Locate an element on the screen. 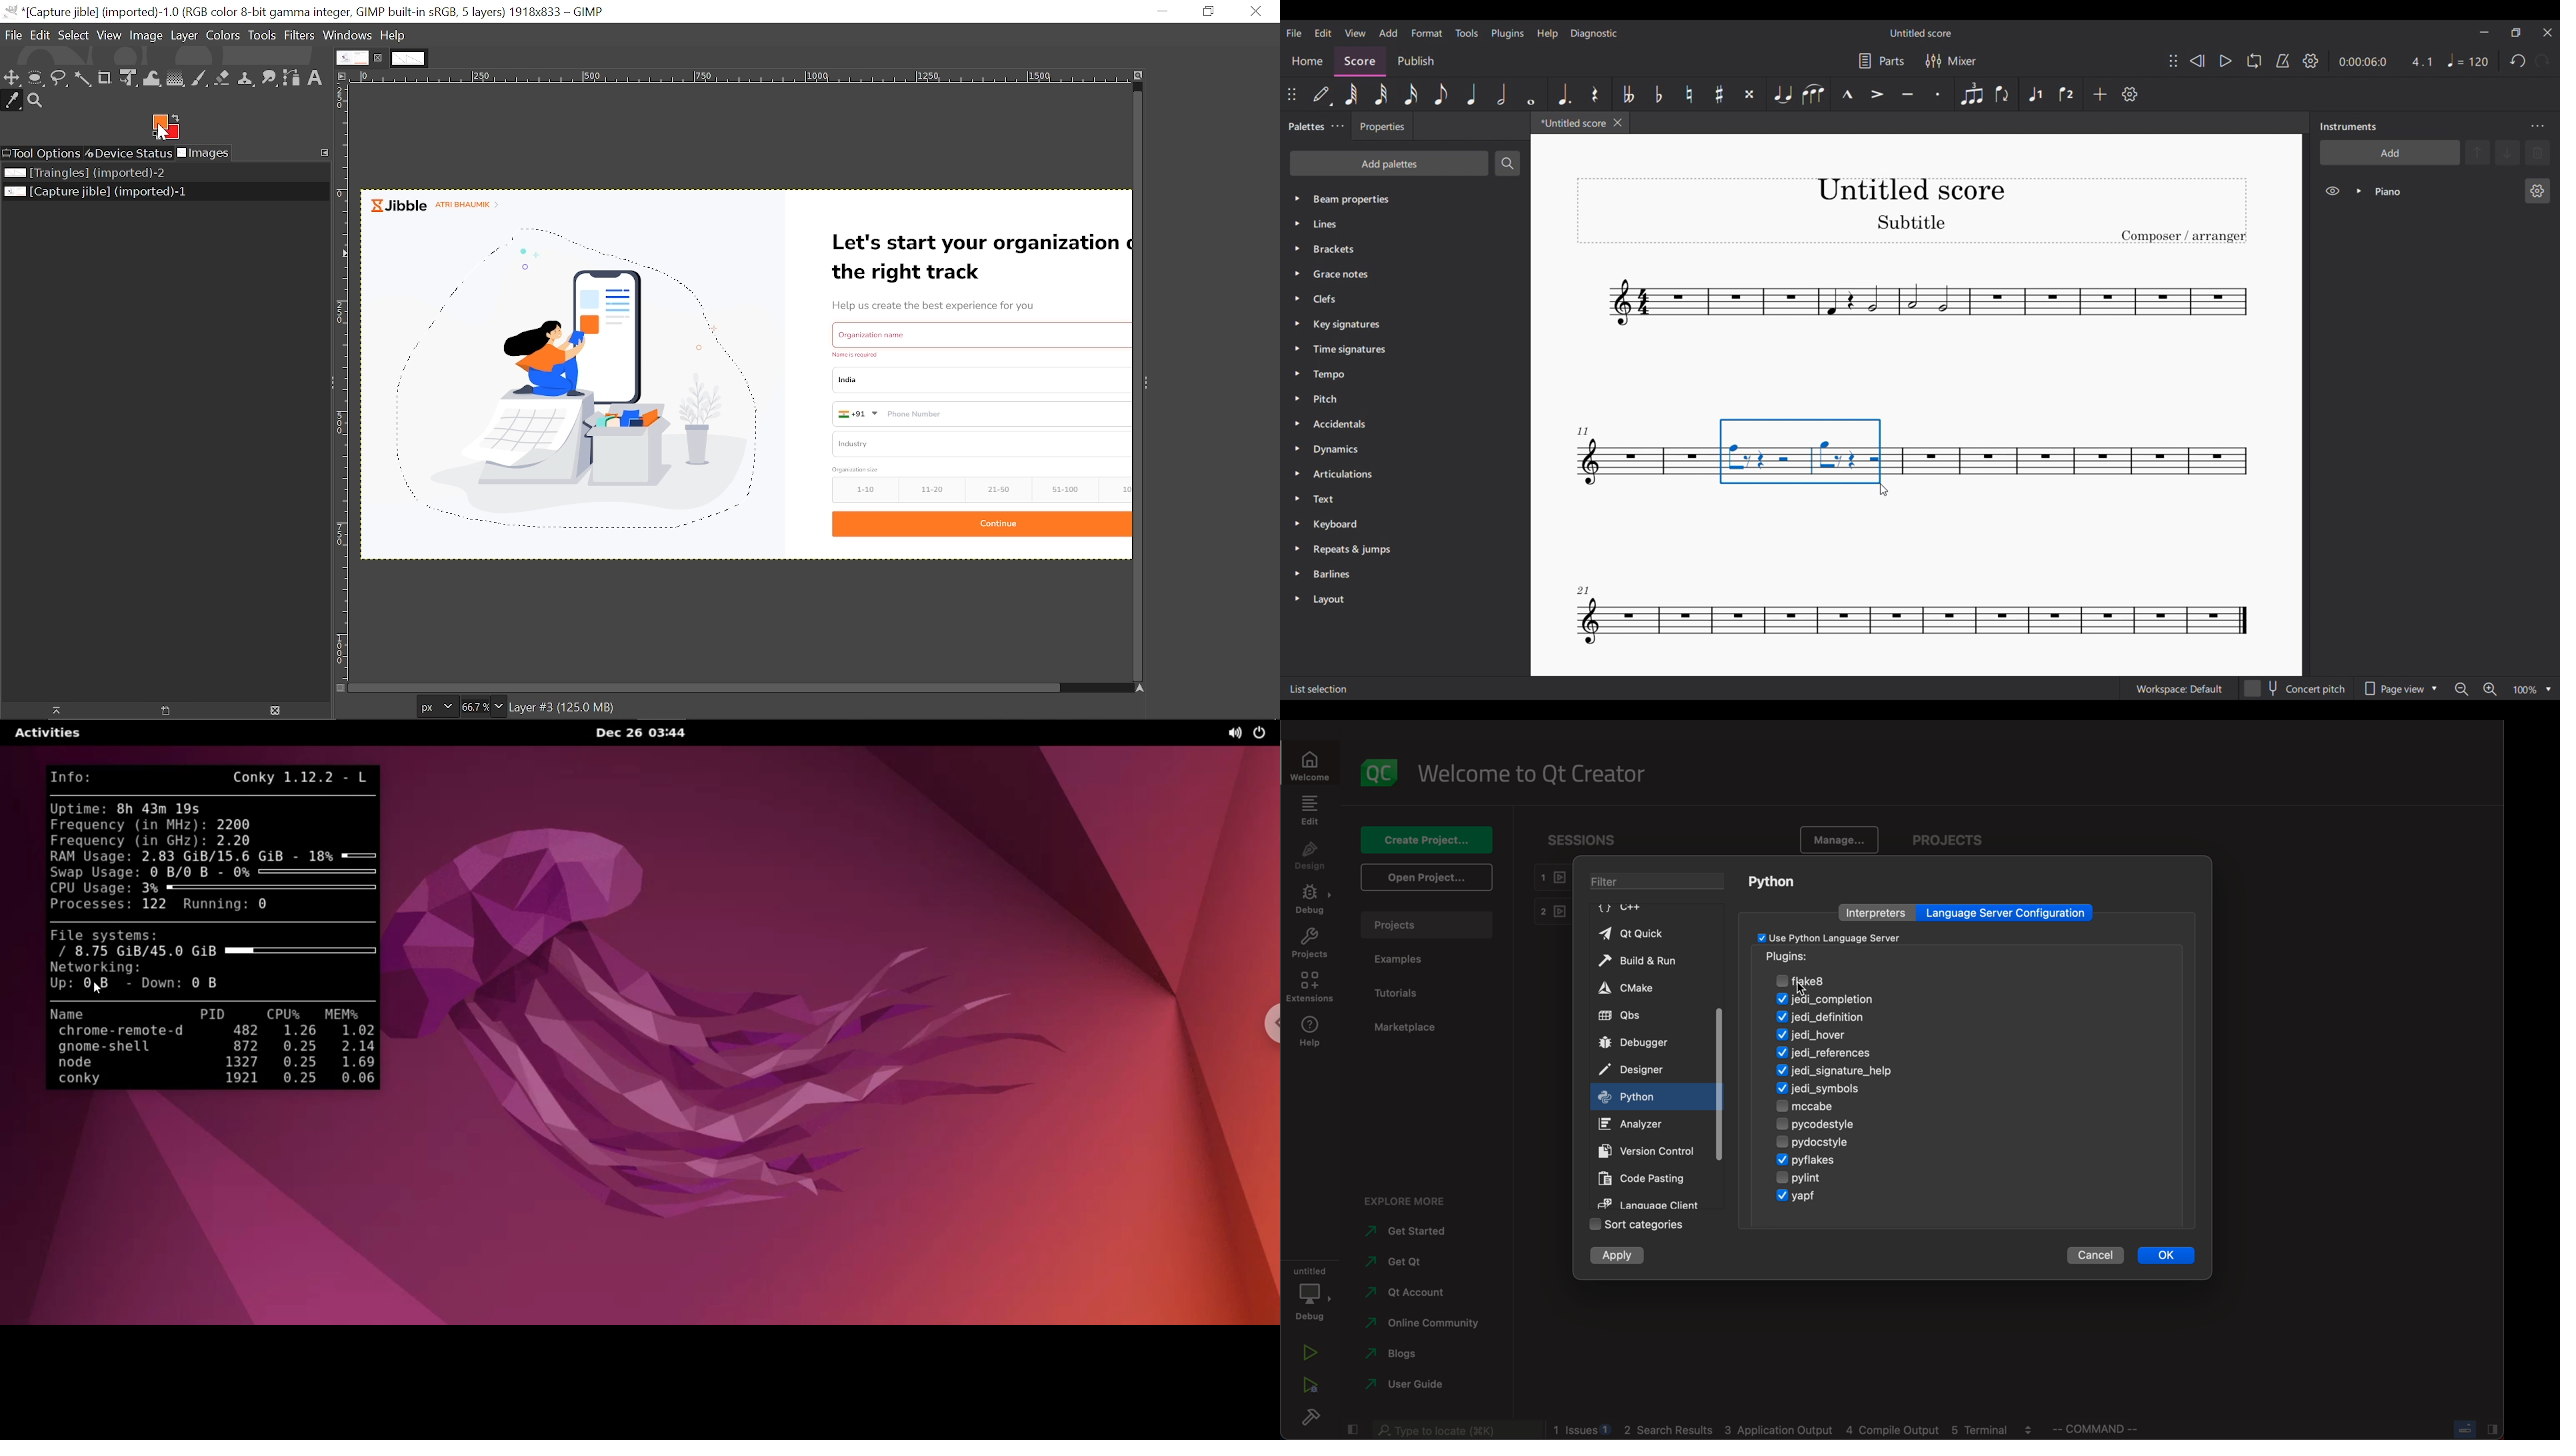 This screenshot has height=1456, width=2576. Cursor is located at coordinates (1887, 493).